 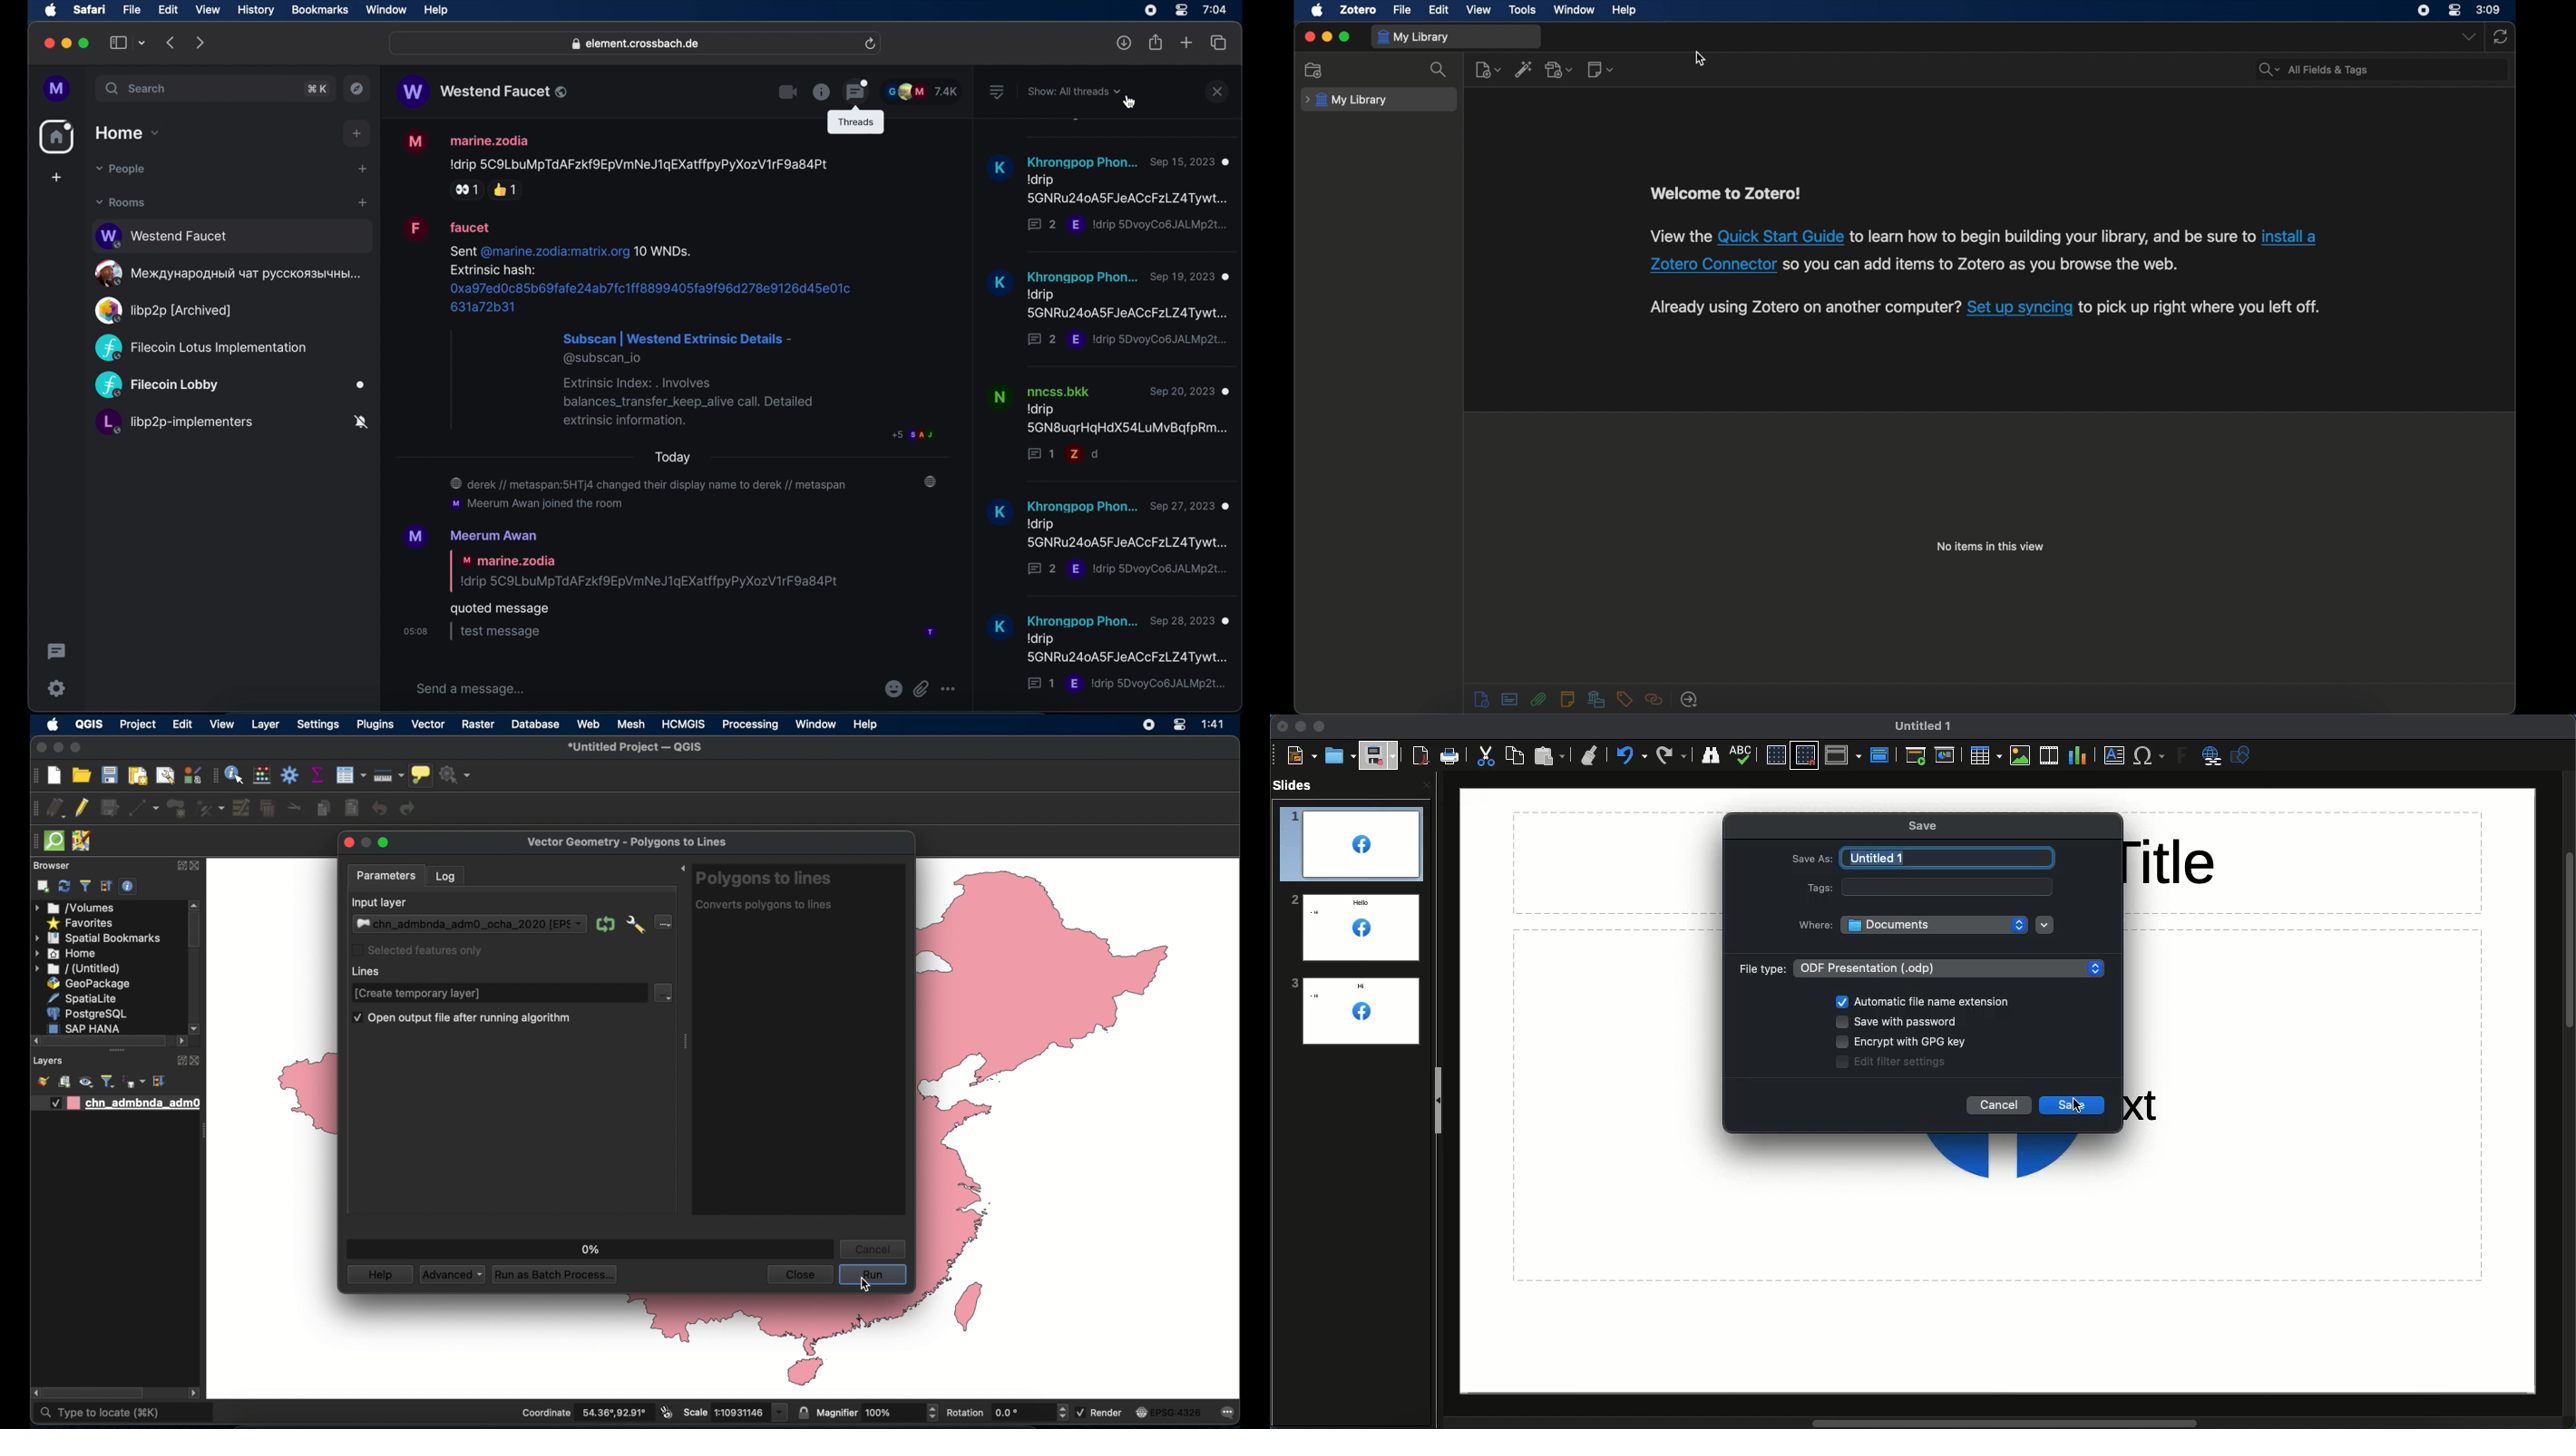 What do you see at coordinates (1599, 69) in the screenshot?
I see `new note` at bounding box center [1599, 69].